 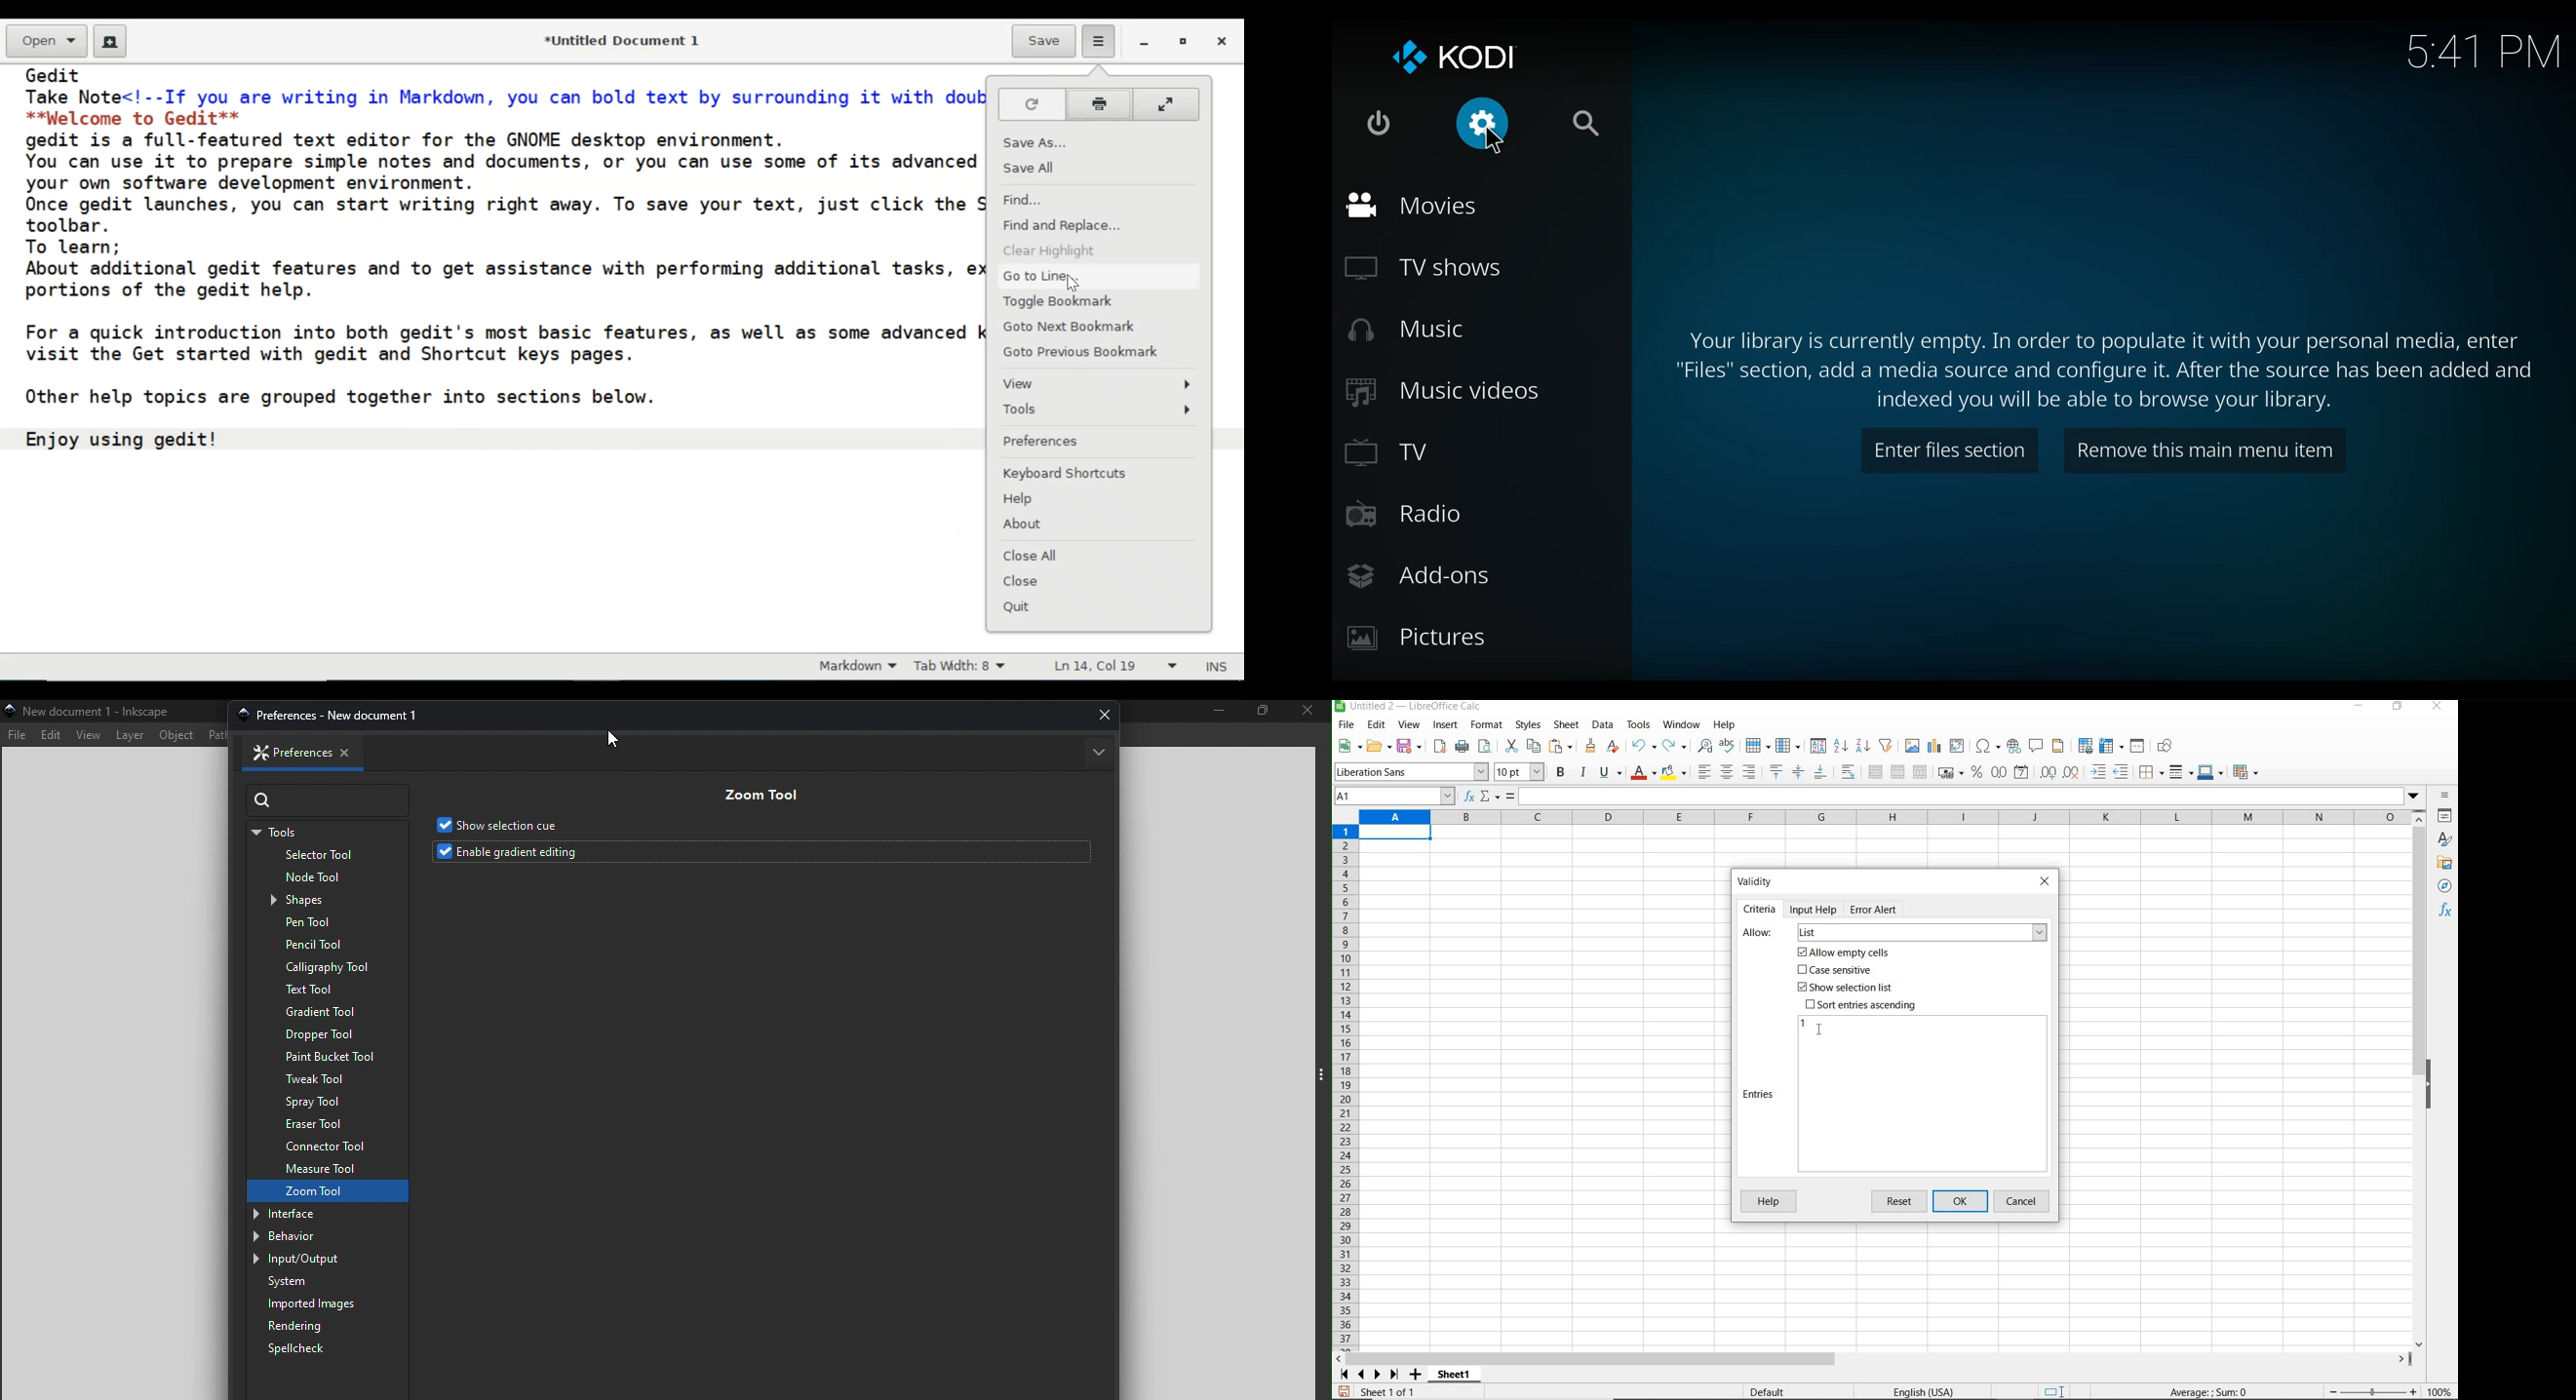 What do you see at coordinates (1169, 104) in the screenshot?
I see `fit to screen` at bounding box center [1169, 104].